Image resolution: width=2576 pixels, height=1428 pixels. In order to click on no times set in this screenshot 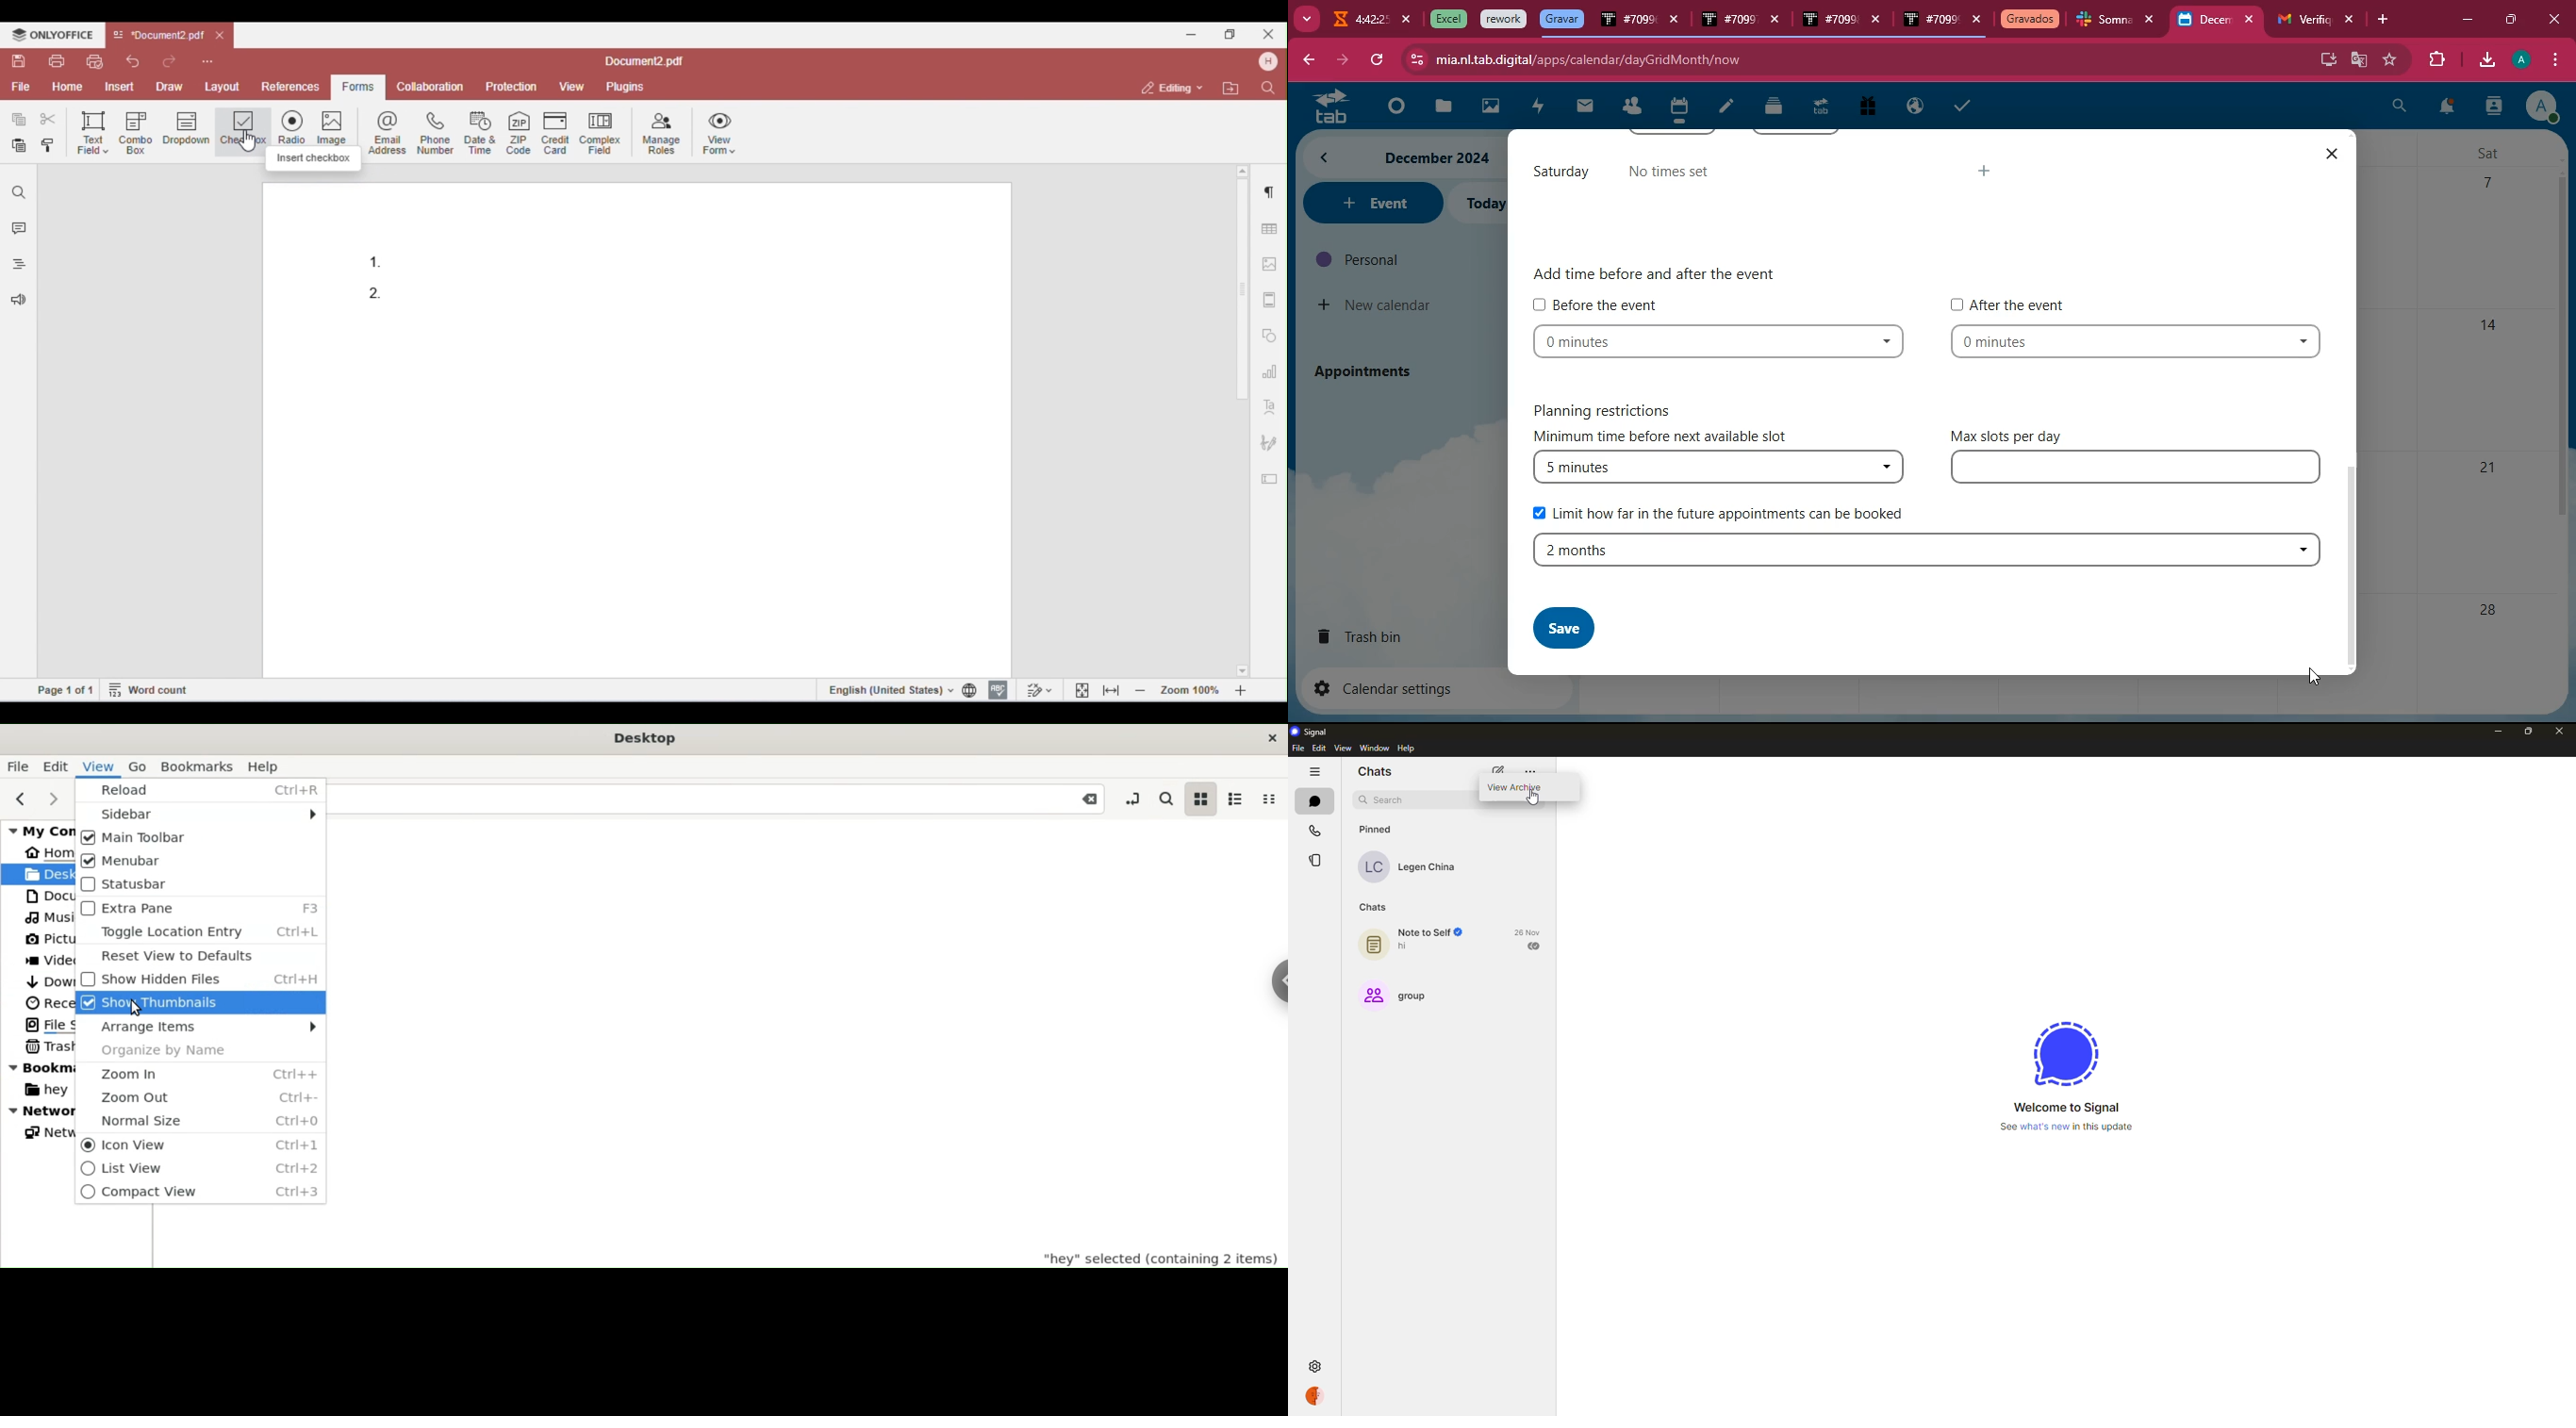, I will do `click(1667, 174)`.